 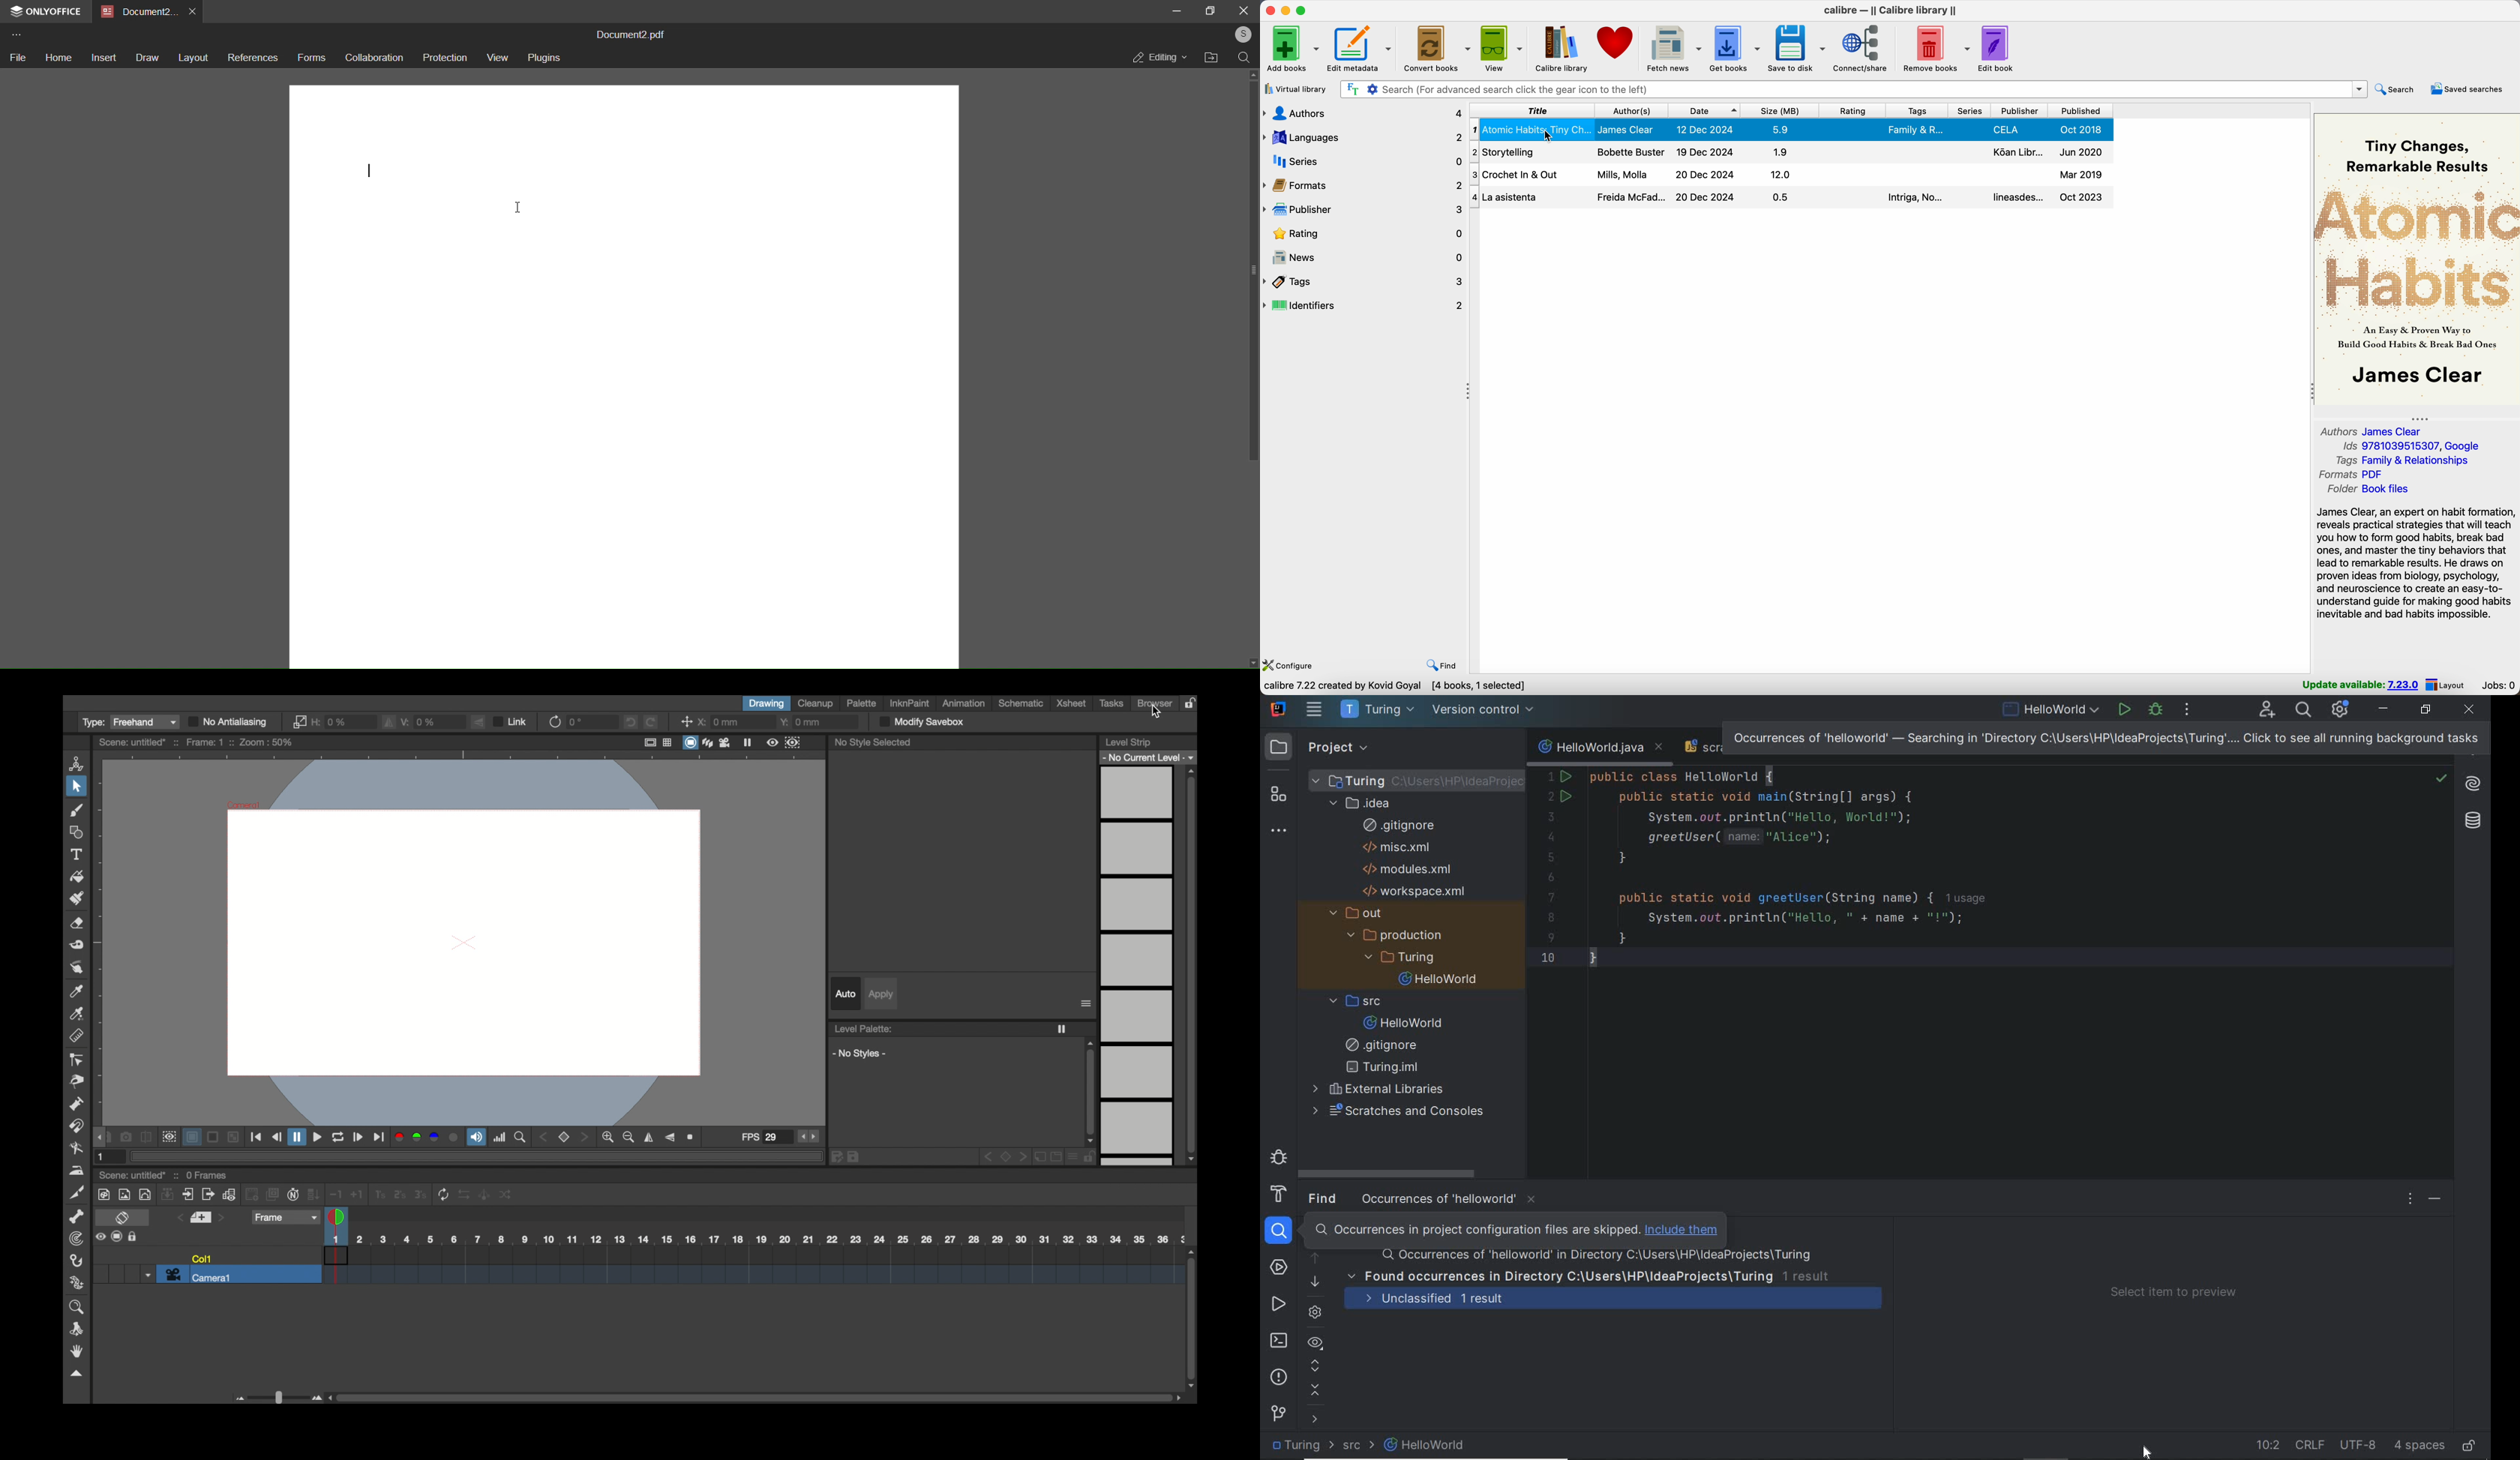 I want to click on publisher, so click(x=2021, y=111).